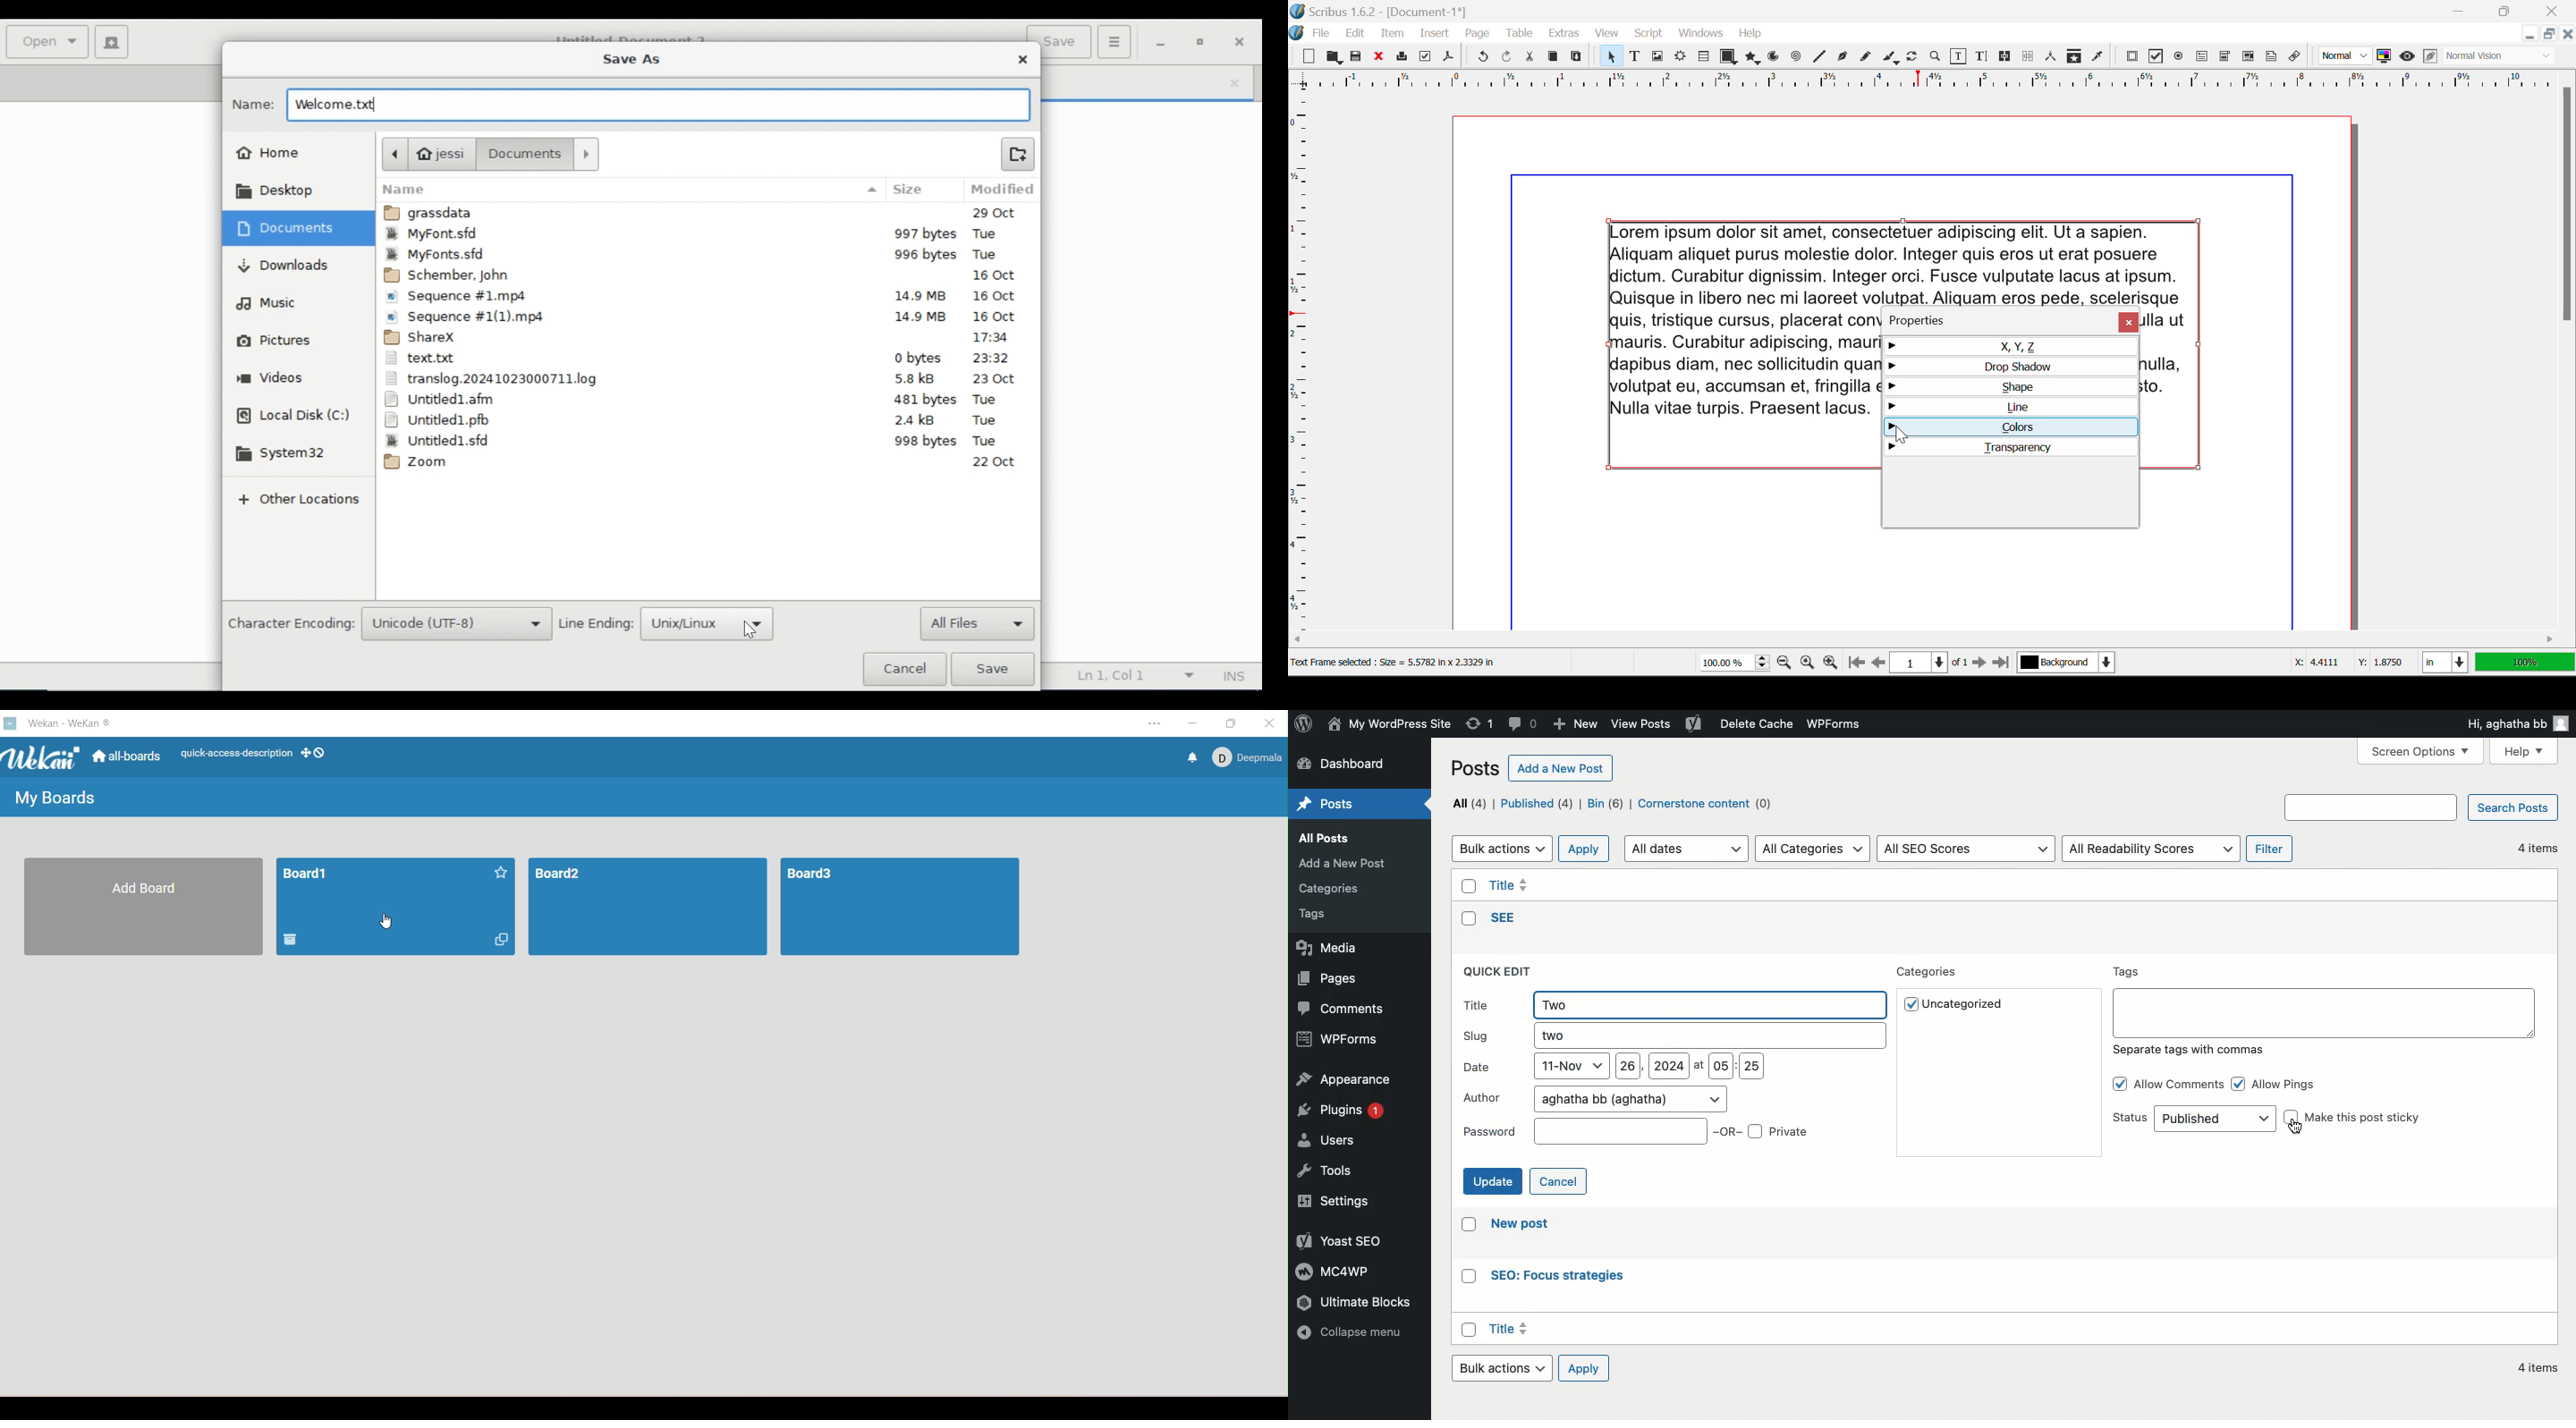  I want to click on OR Private, so click(1766, 1130).